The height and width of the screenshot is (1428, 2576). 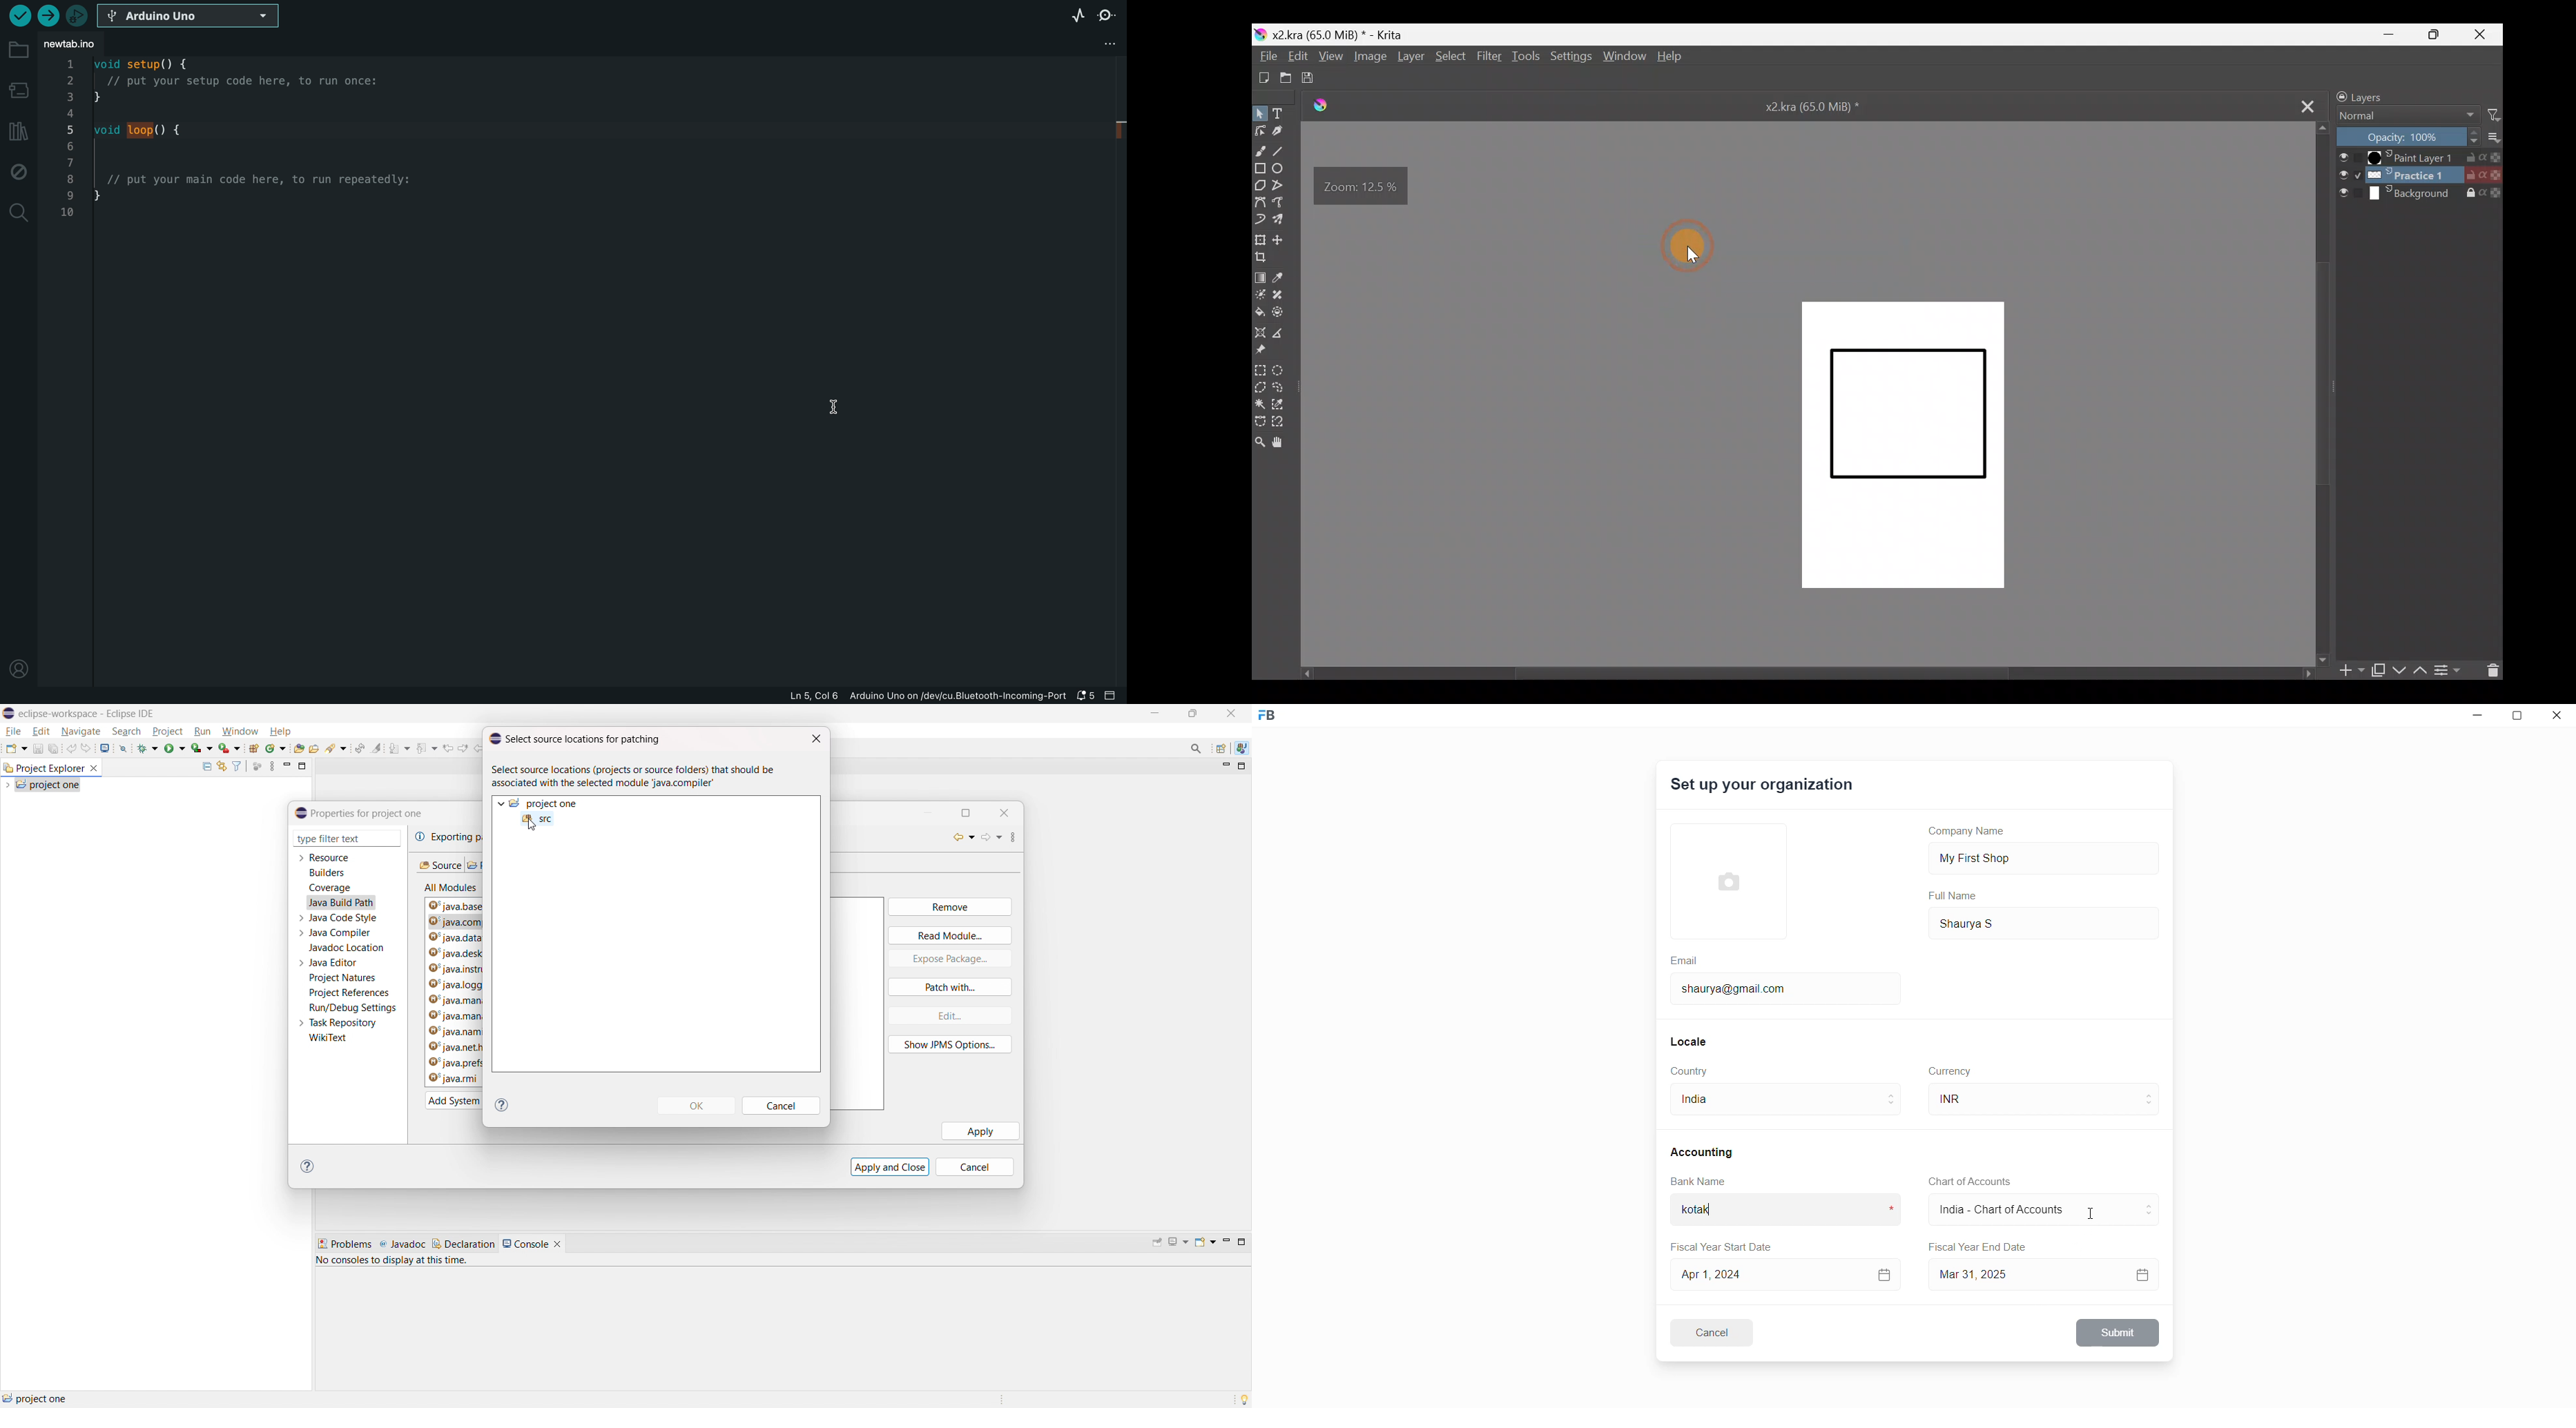 What do you see at coordinates (1820, 110) in the screenshot?
I see `x2.kra (65.0 MiB) *` at bounding box center [1820, 110].